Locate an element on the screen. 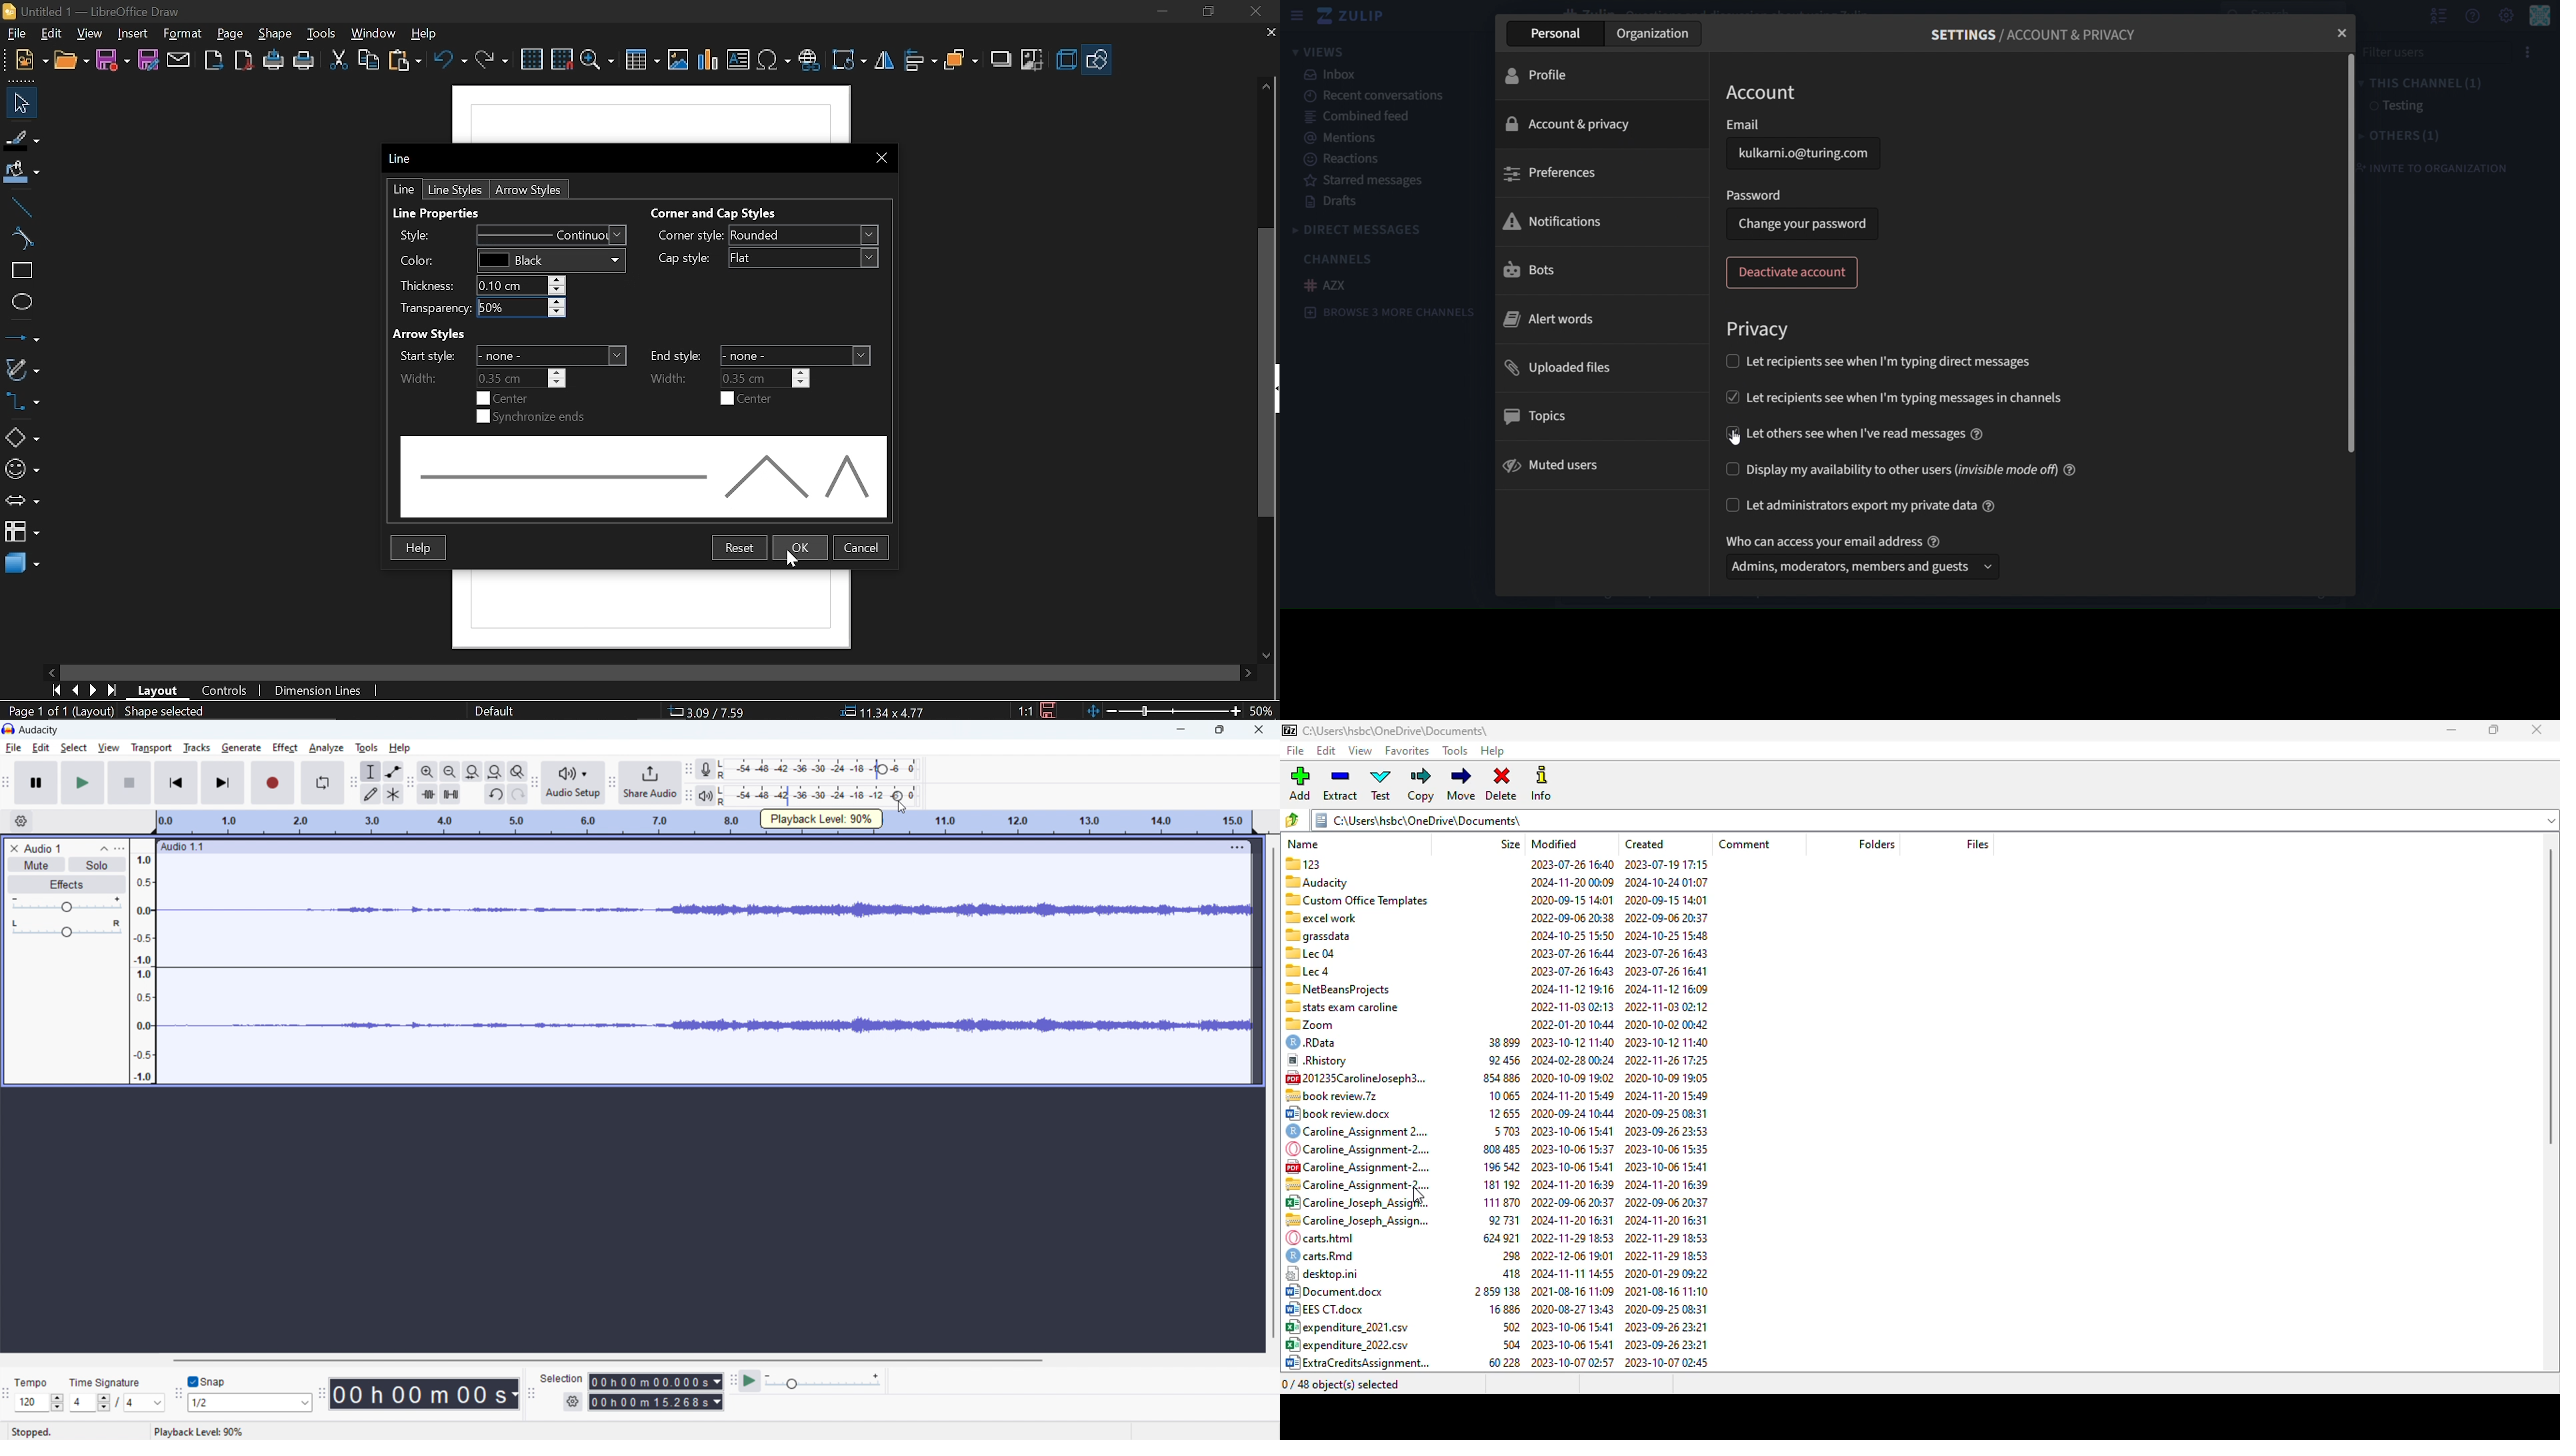 The width and height of the screenshot is (2576, 1456). maximize is located at coordinates (2492, 729).